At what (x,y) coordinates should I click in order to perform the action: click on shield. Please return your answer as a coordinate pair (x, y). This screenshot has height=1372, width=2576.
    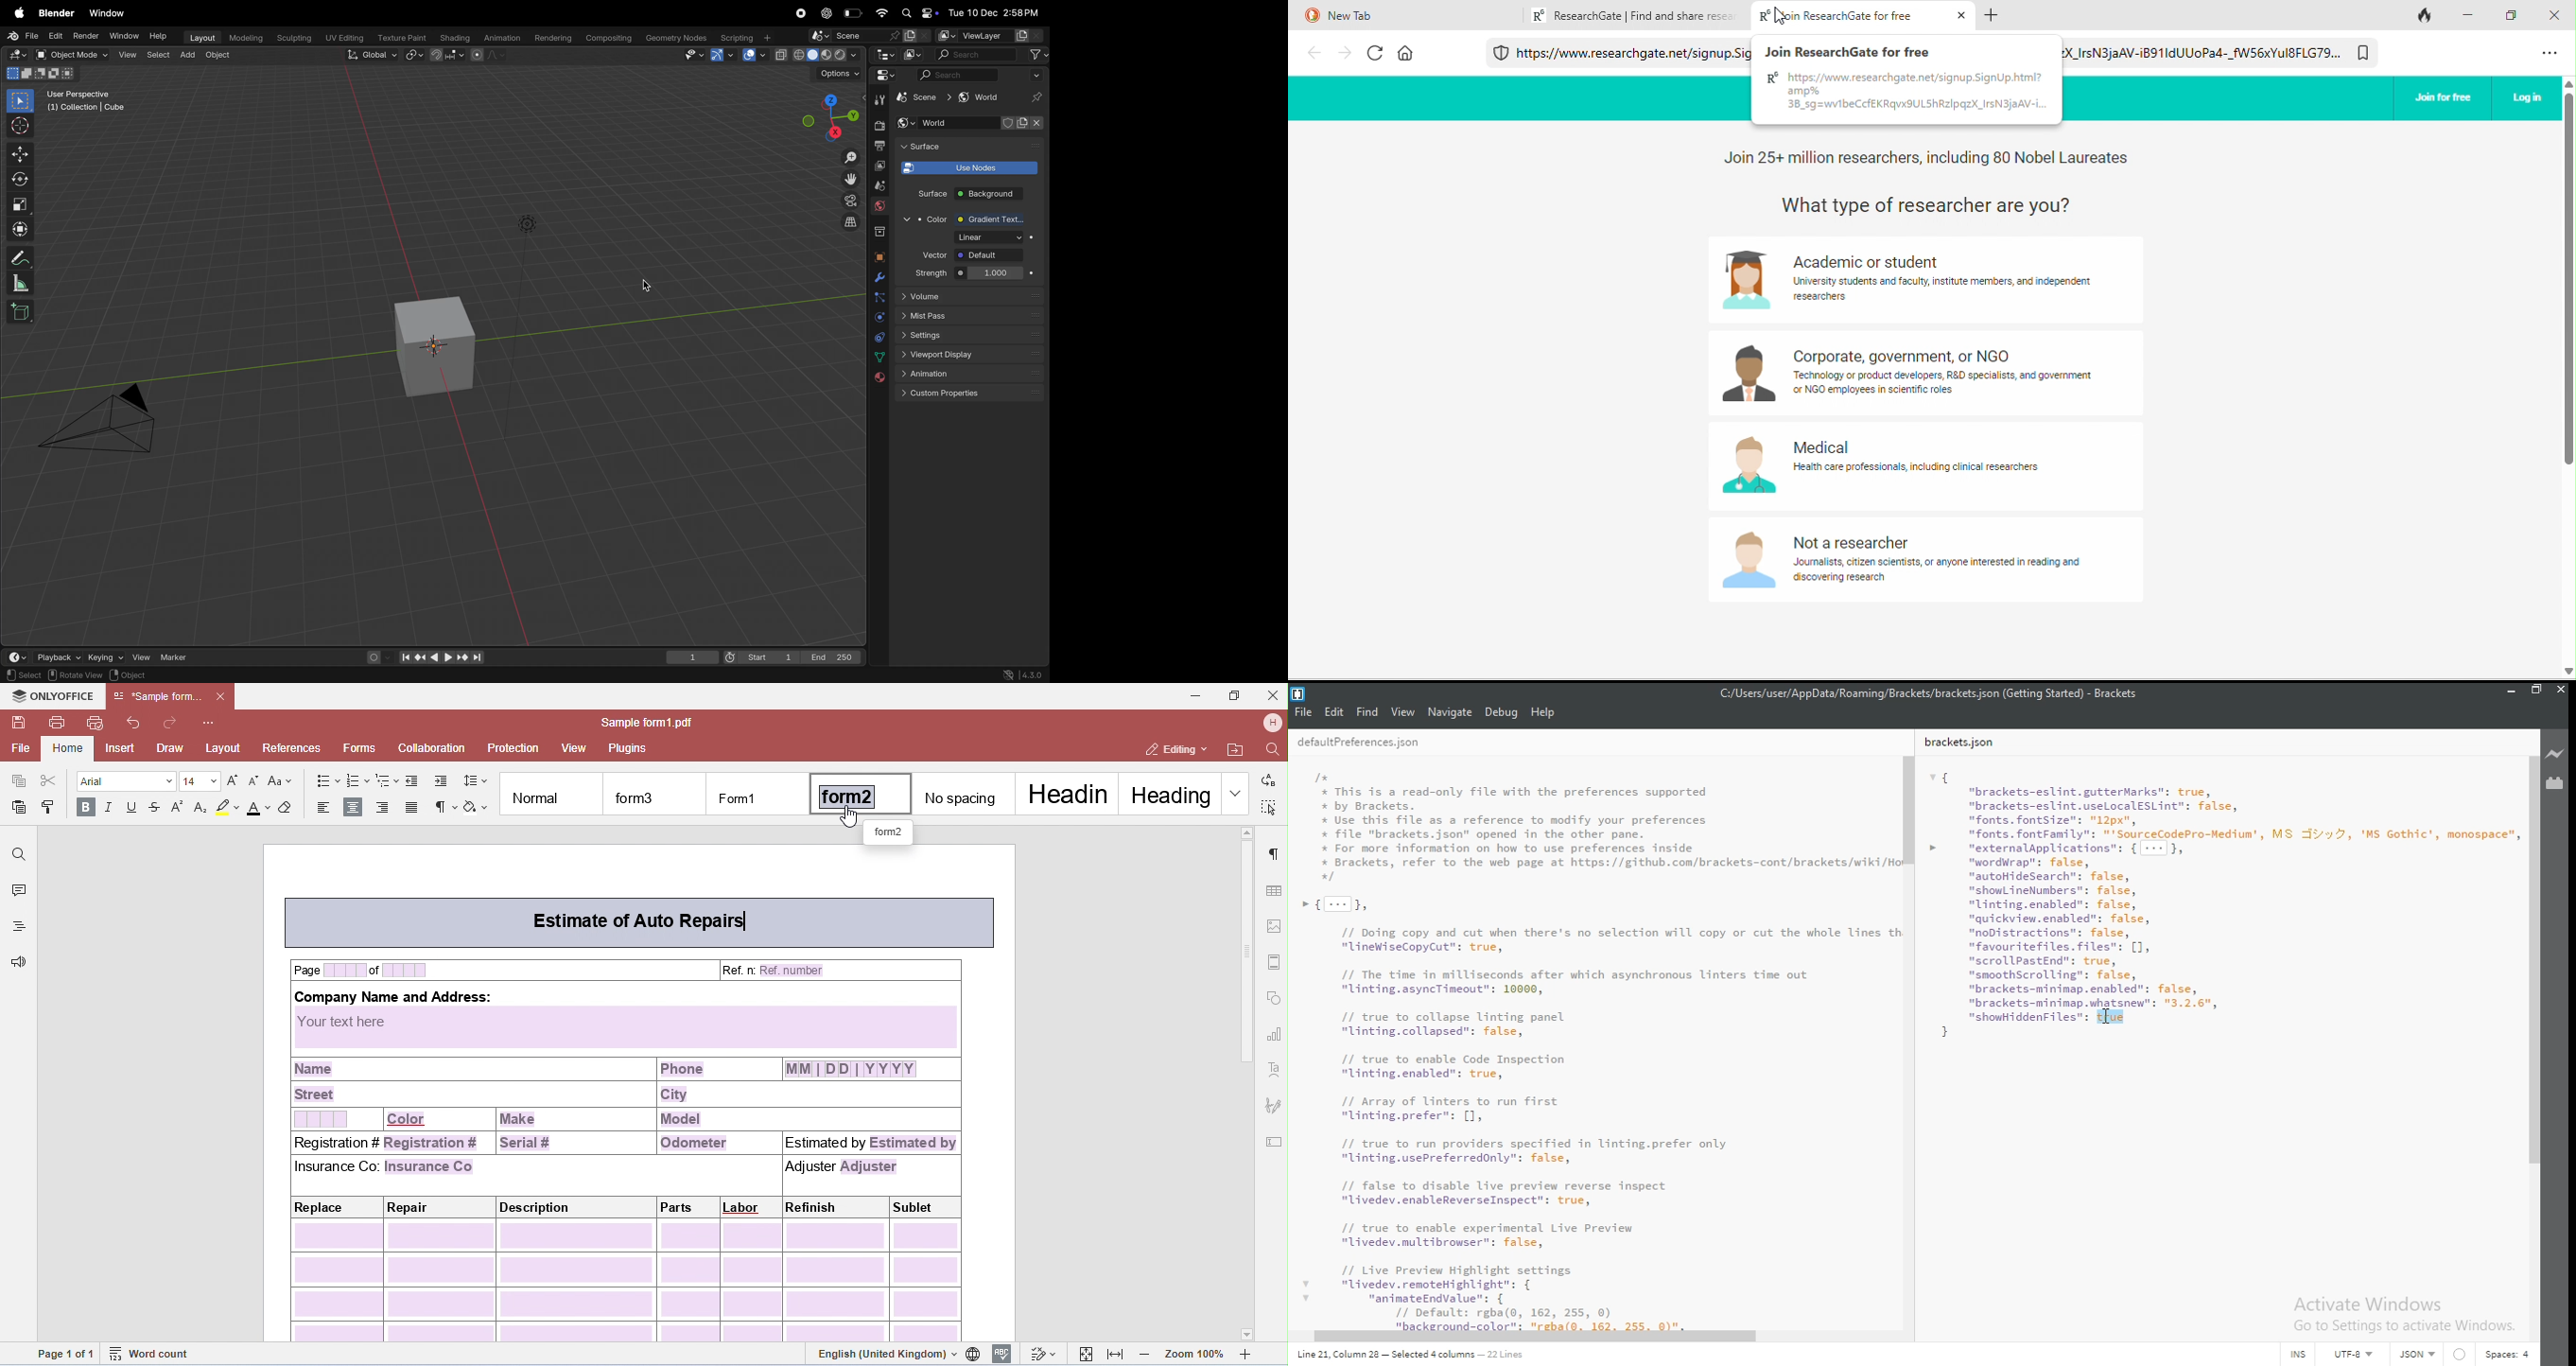
    Looking at the image, I should click on (1010, 123).